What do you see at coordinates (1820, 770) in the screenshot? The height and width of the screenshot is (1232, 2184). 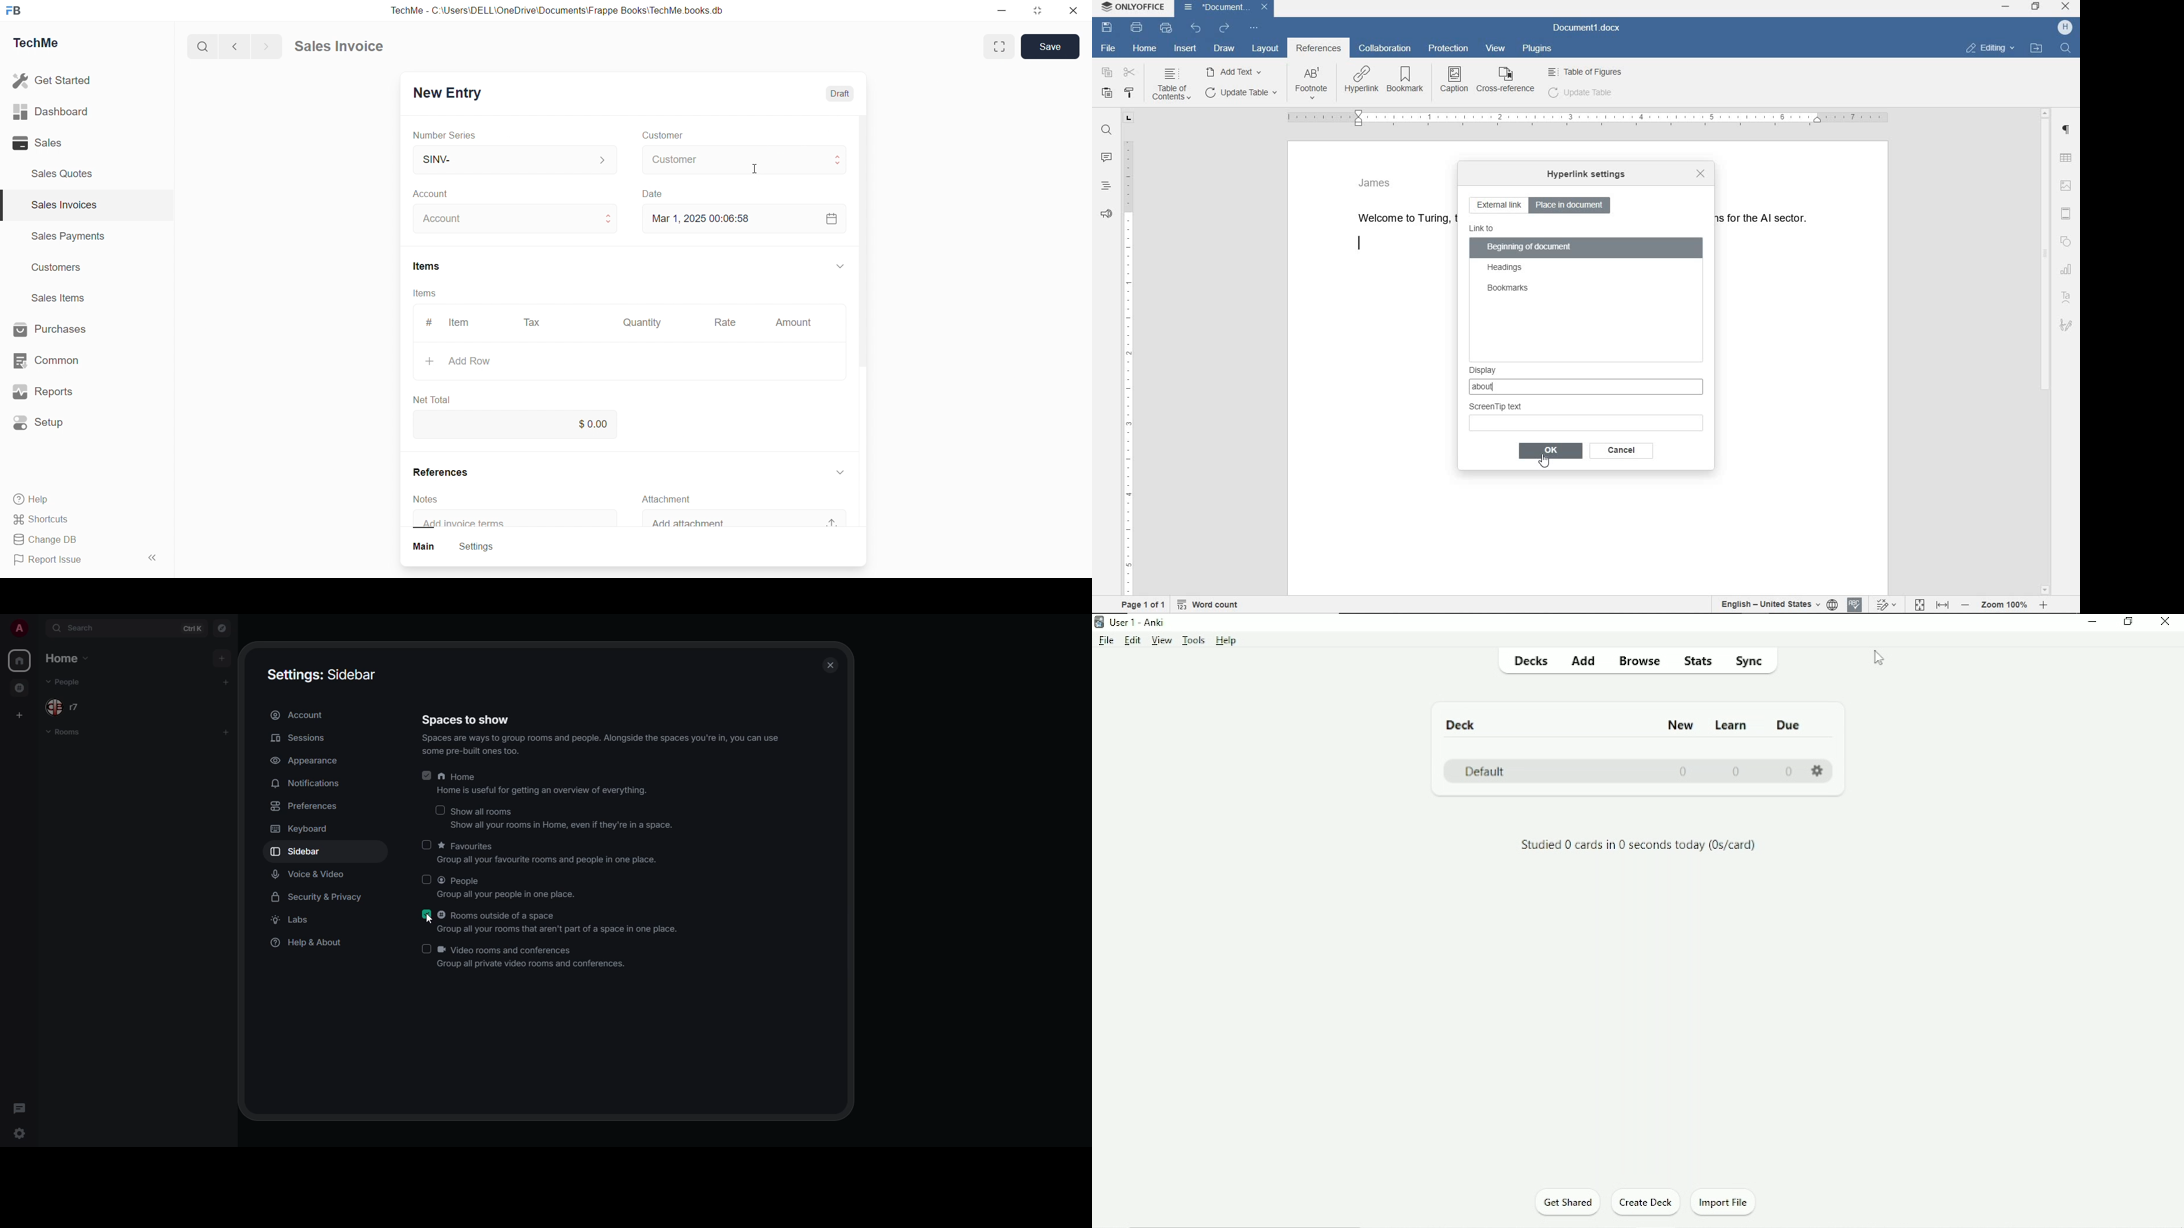 I see `Settings` at bounding box center [1820, 770].